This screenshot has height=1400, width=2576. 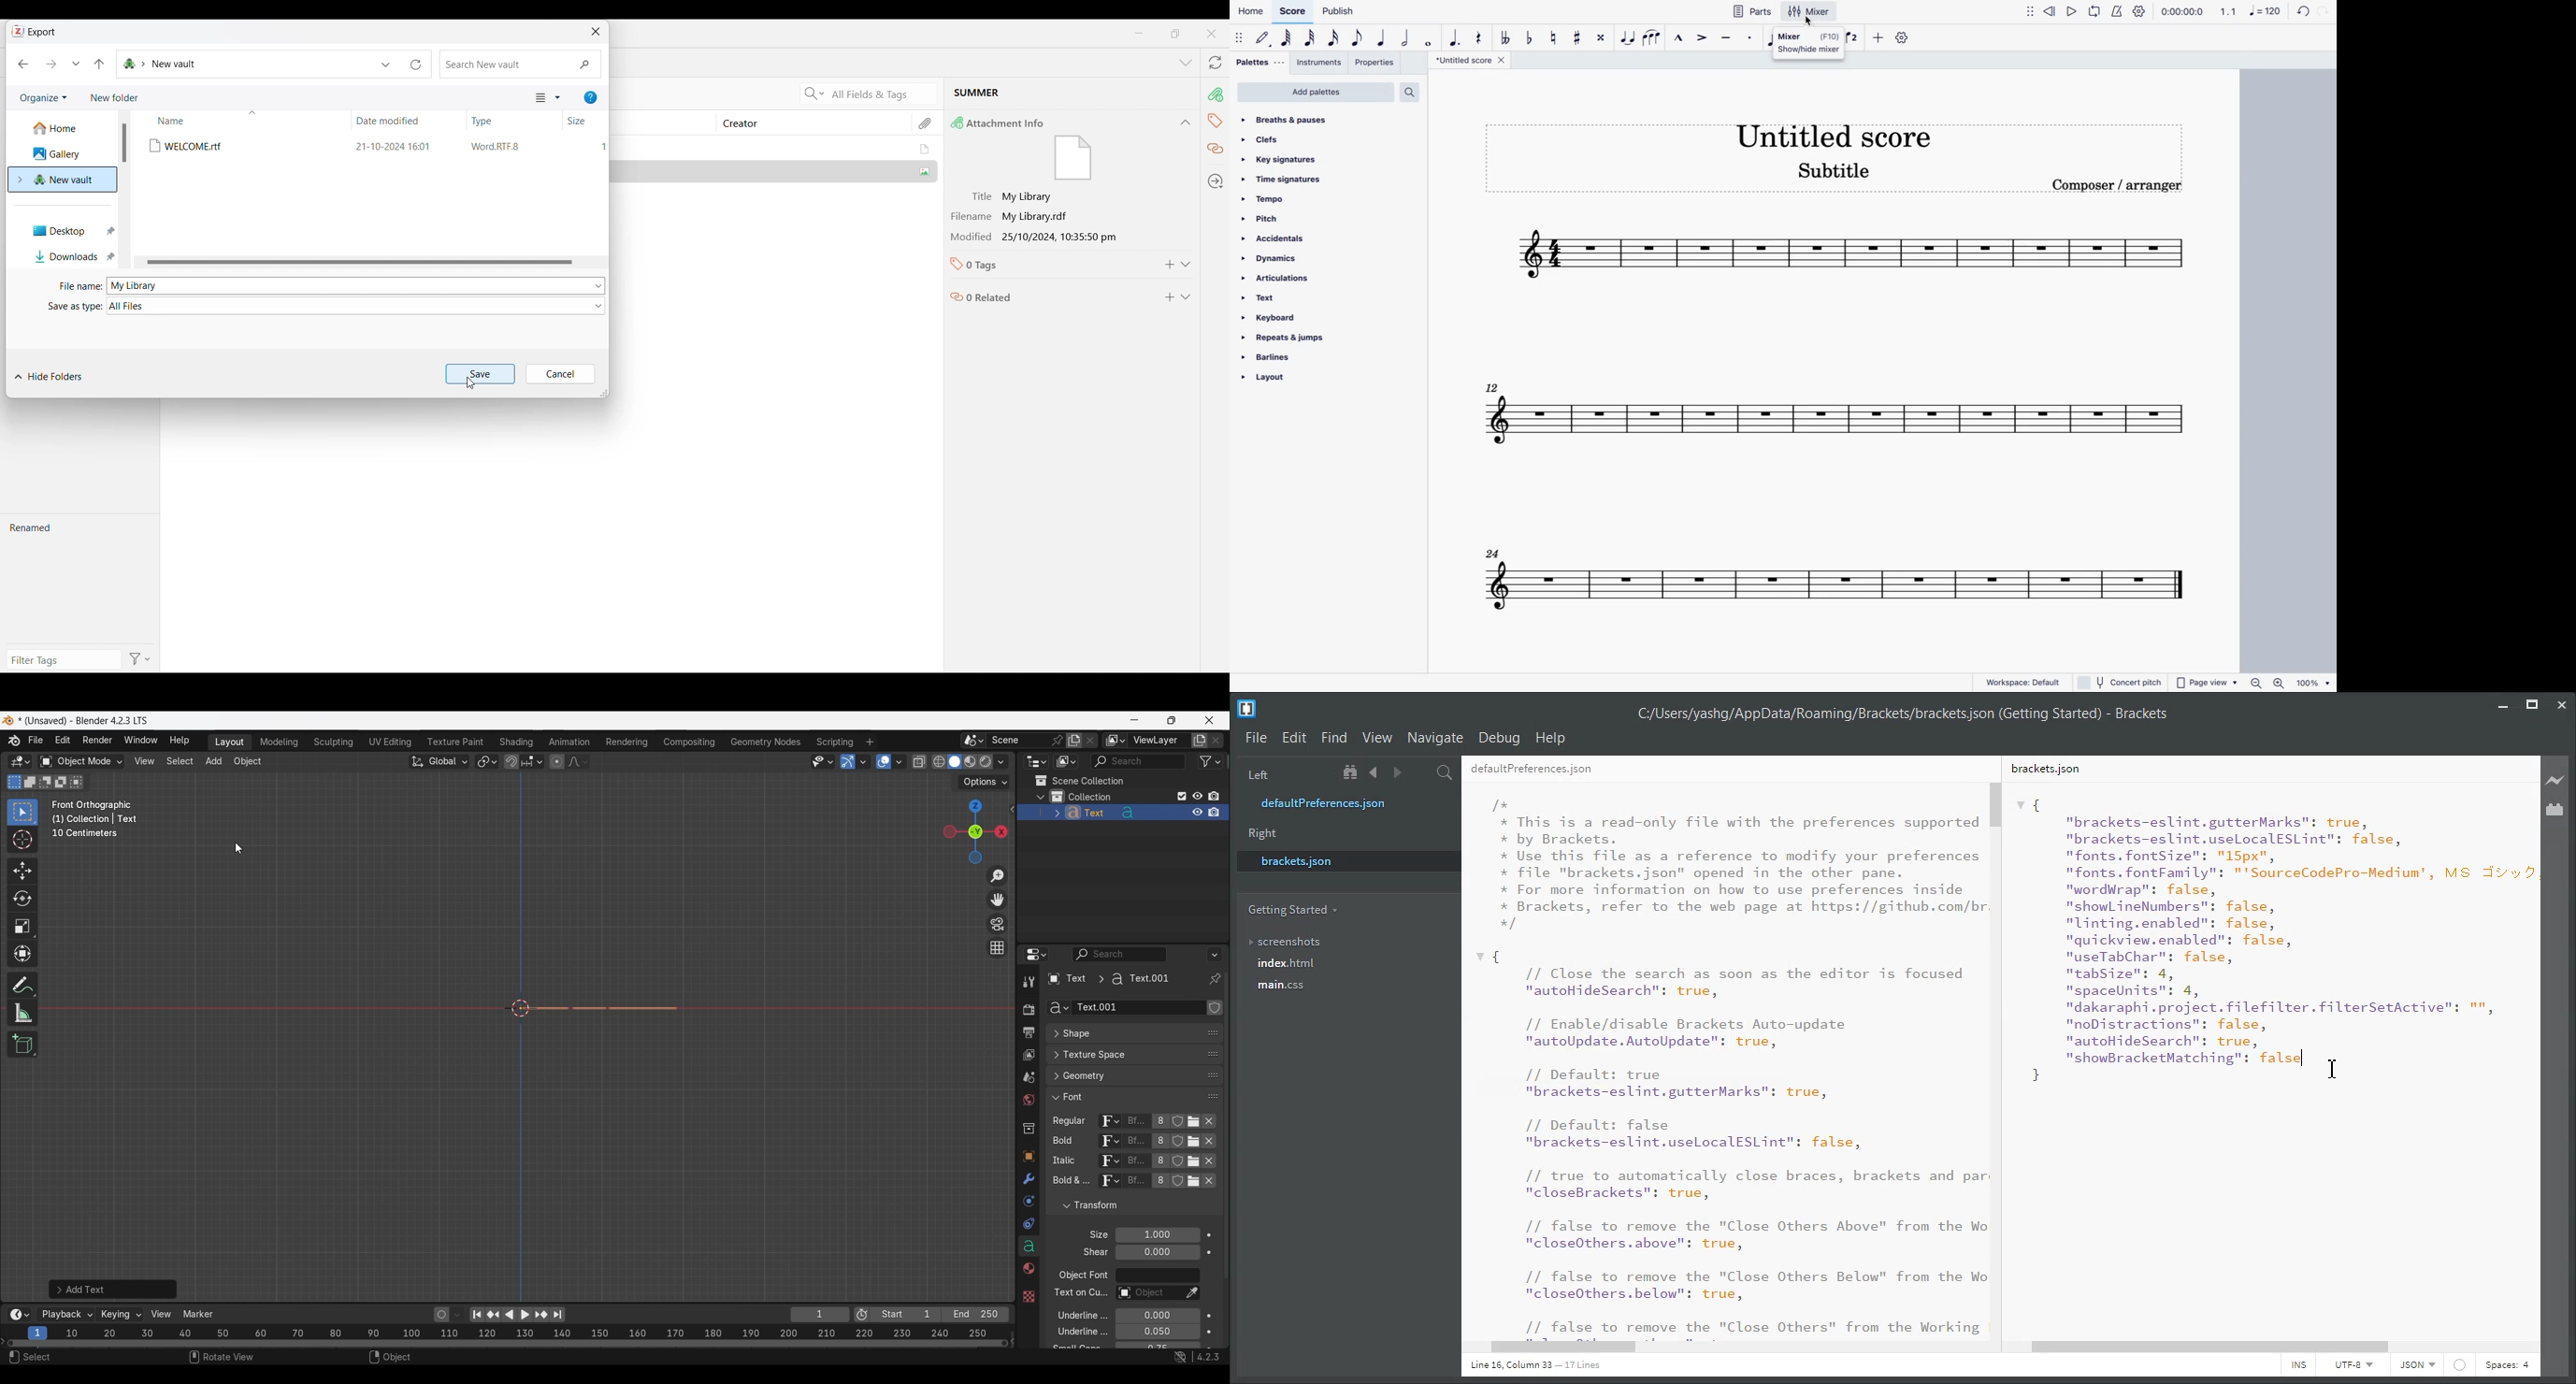 I want to click on Title: My Library, so click(x=1049, y=197).